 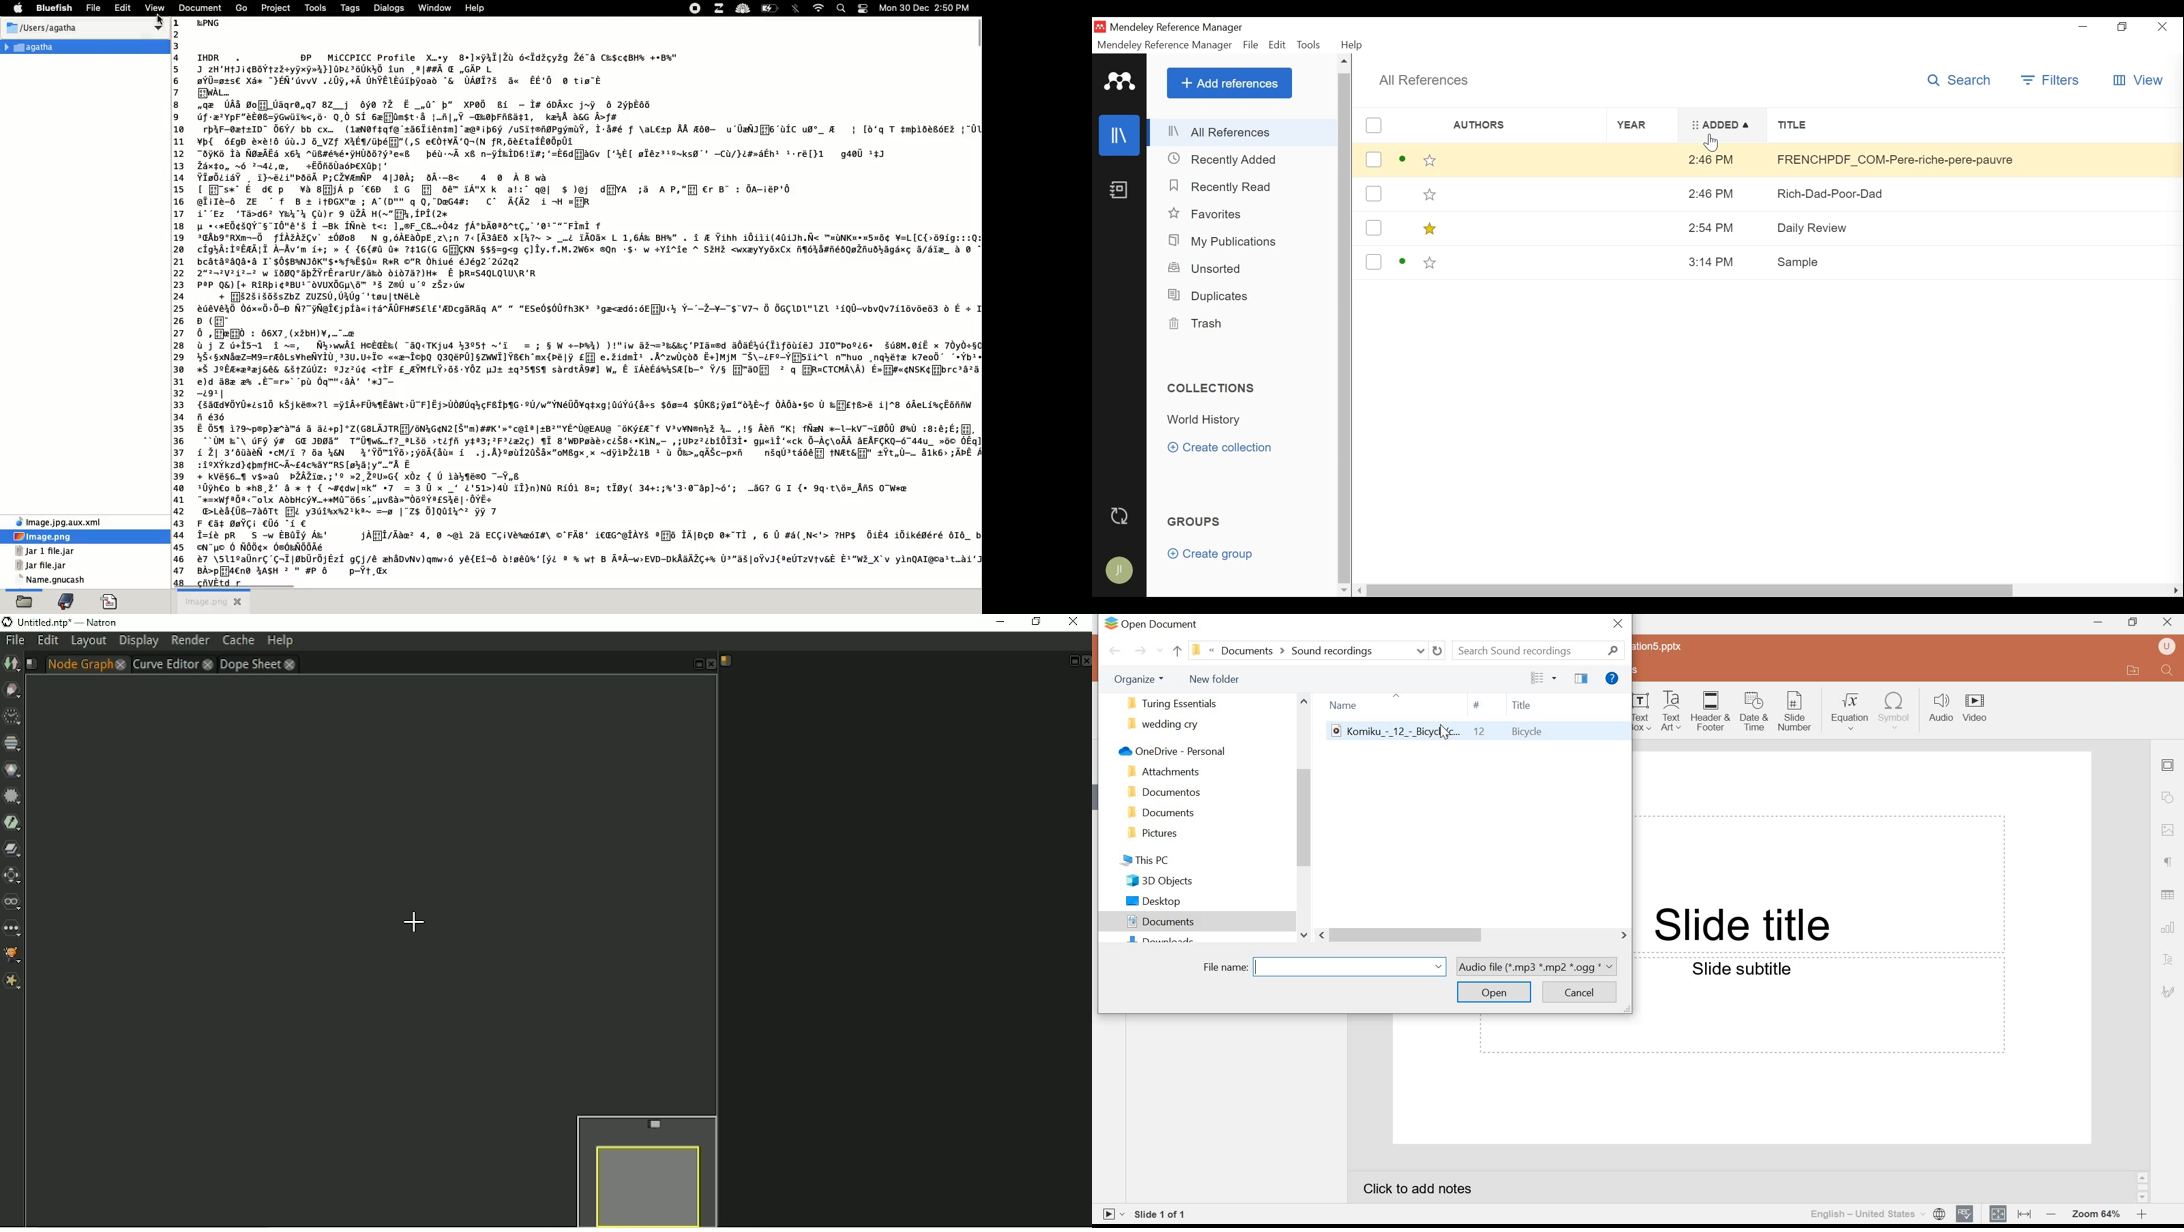 I want to click on desktop, so click(x=1155, y=902).